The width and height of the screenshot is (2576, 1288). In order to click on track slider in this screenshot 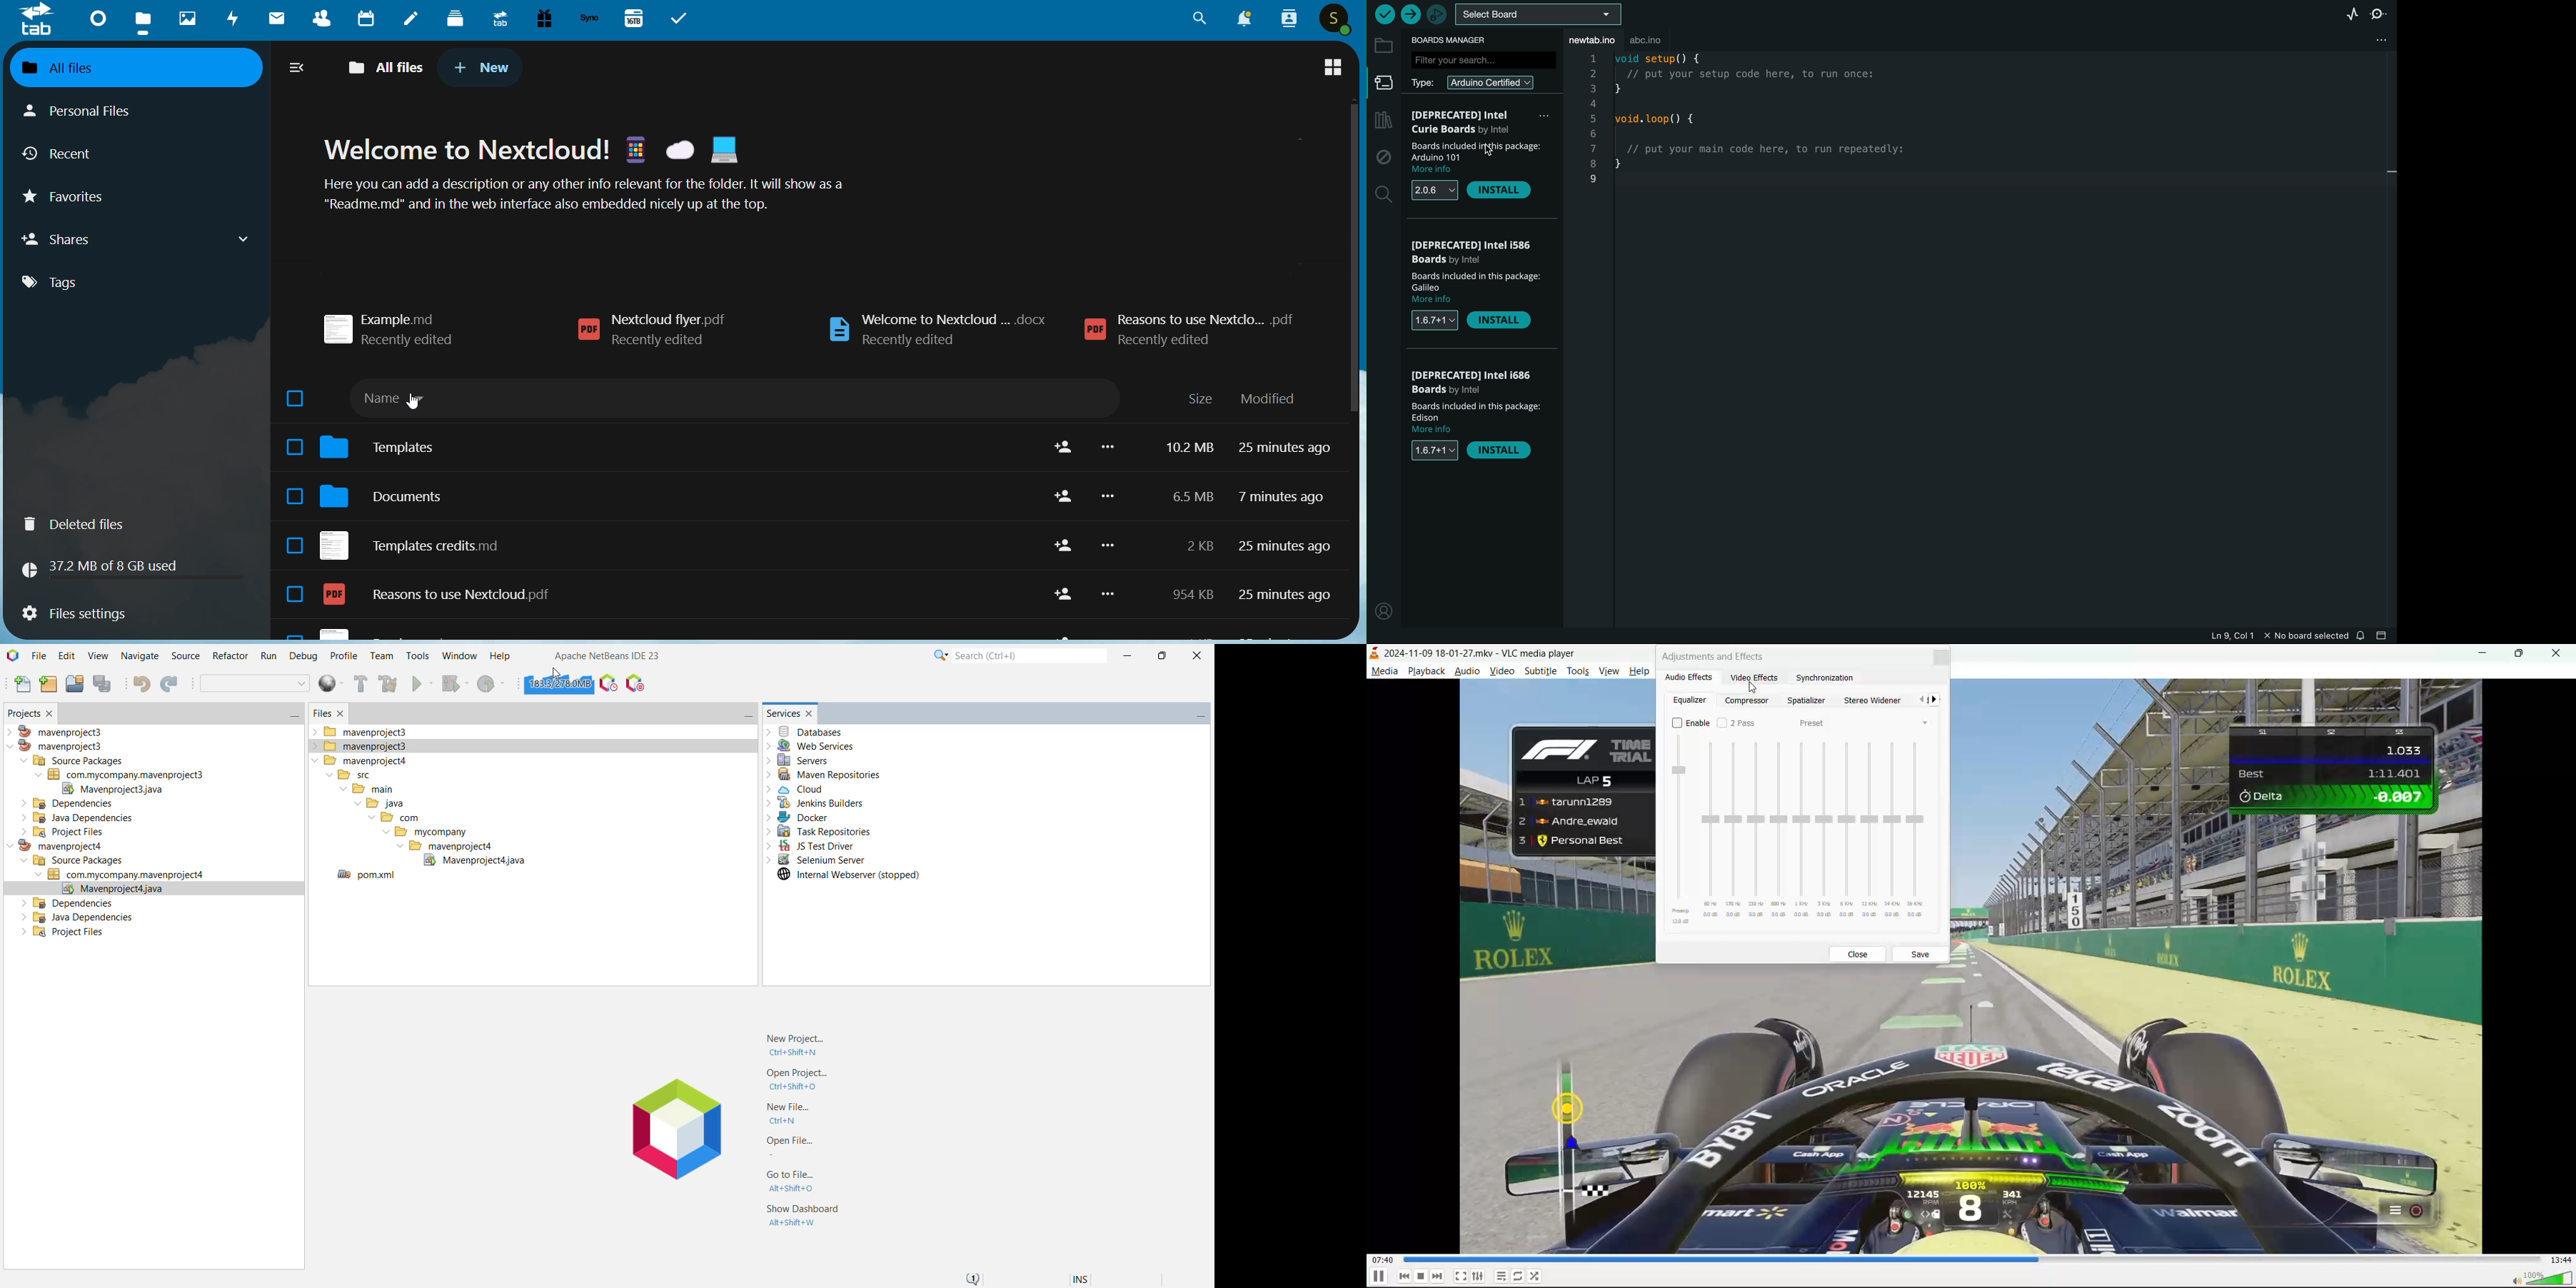, I will do `click(1974, 1260)`.